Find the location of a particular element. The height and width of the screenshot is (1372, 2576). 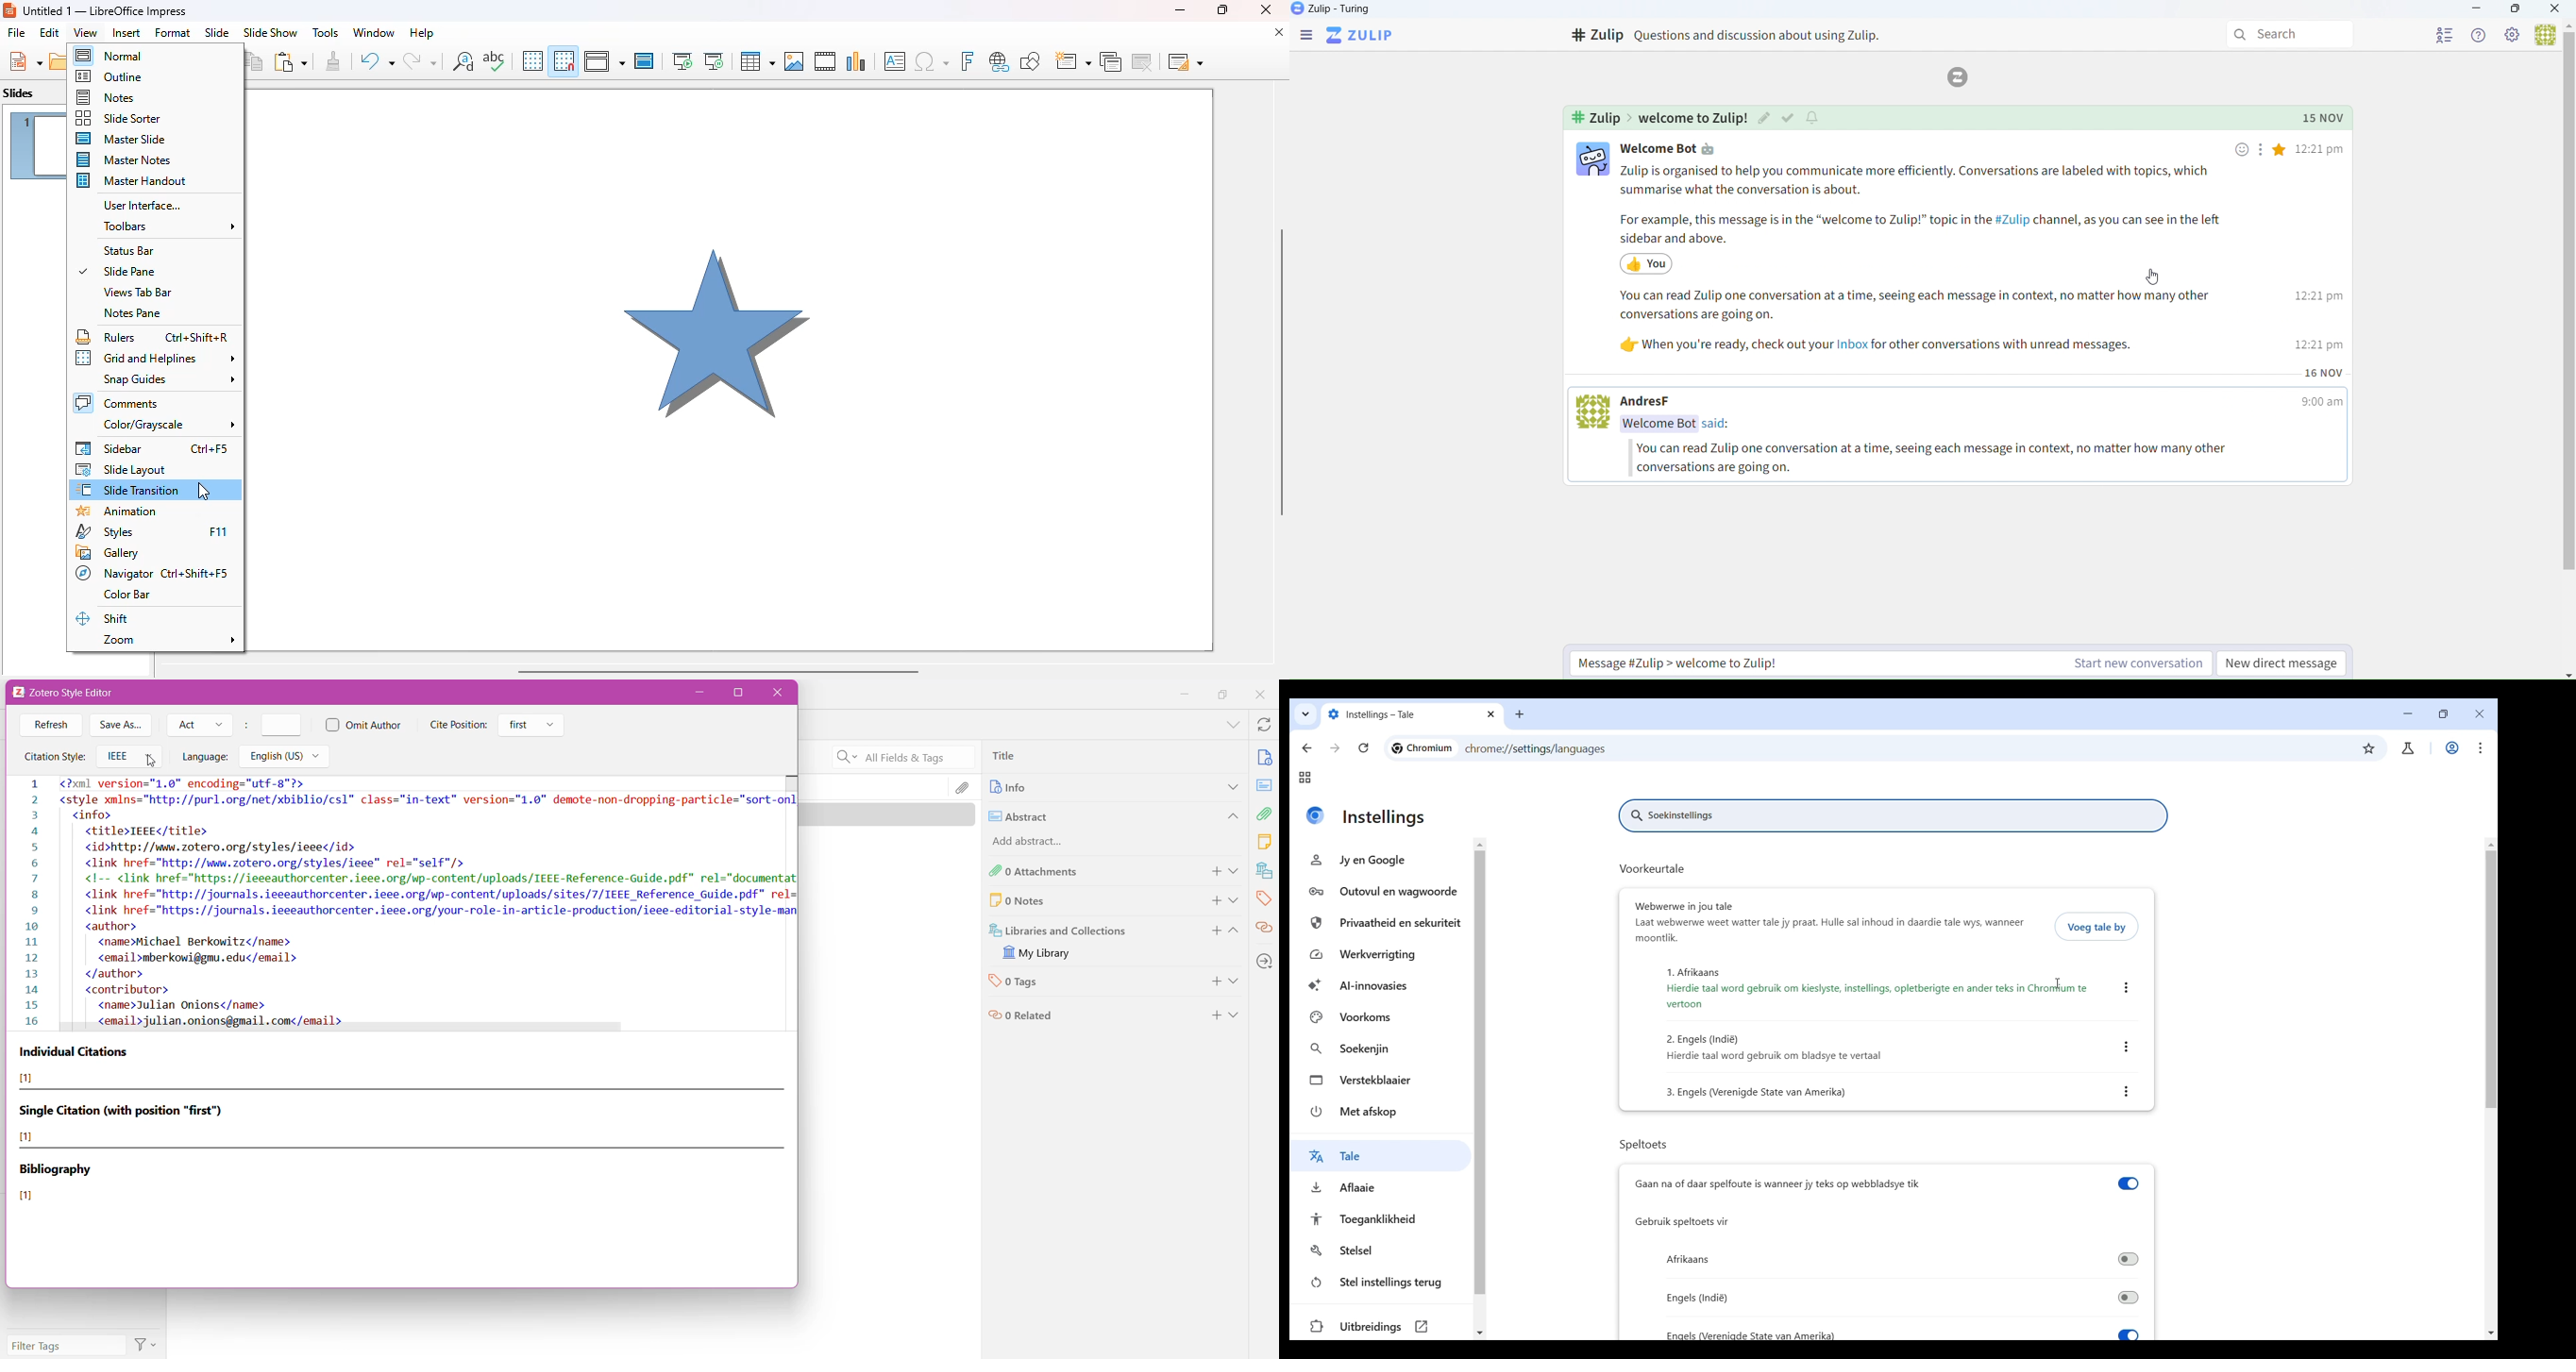

New direct message is located at coordinates (2283, 663).